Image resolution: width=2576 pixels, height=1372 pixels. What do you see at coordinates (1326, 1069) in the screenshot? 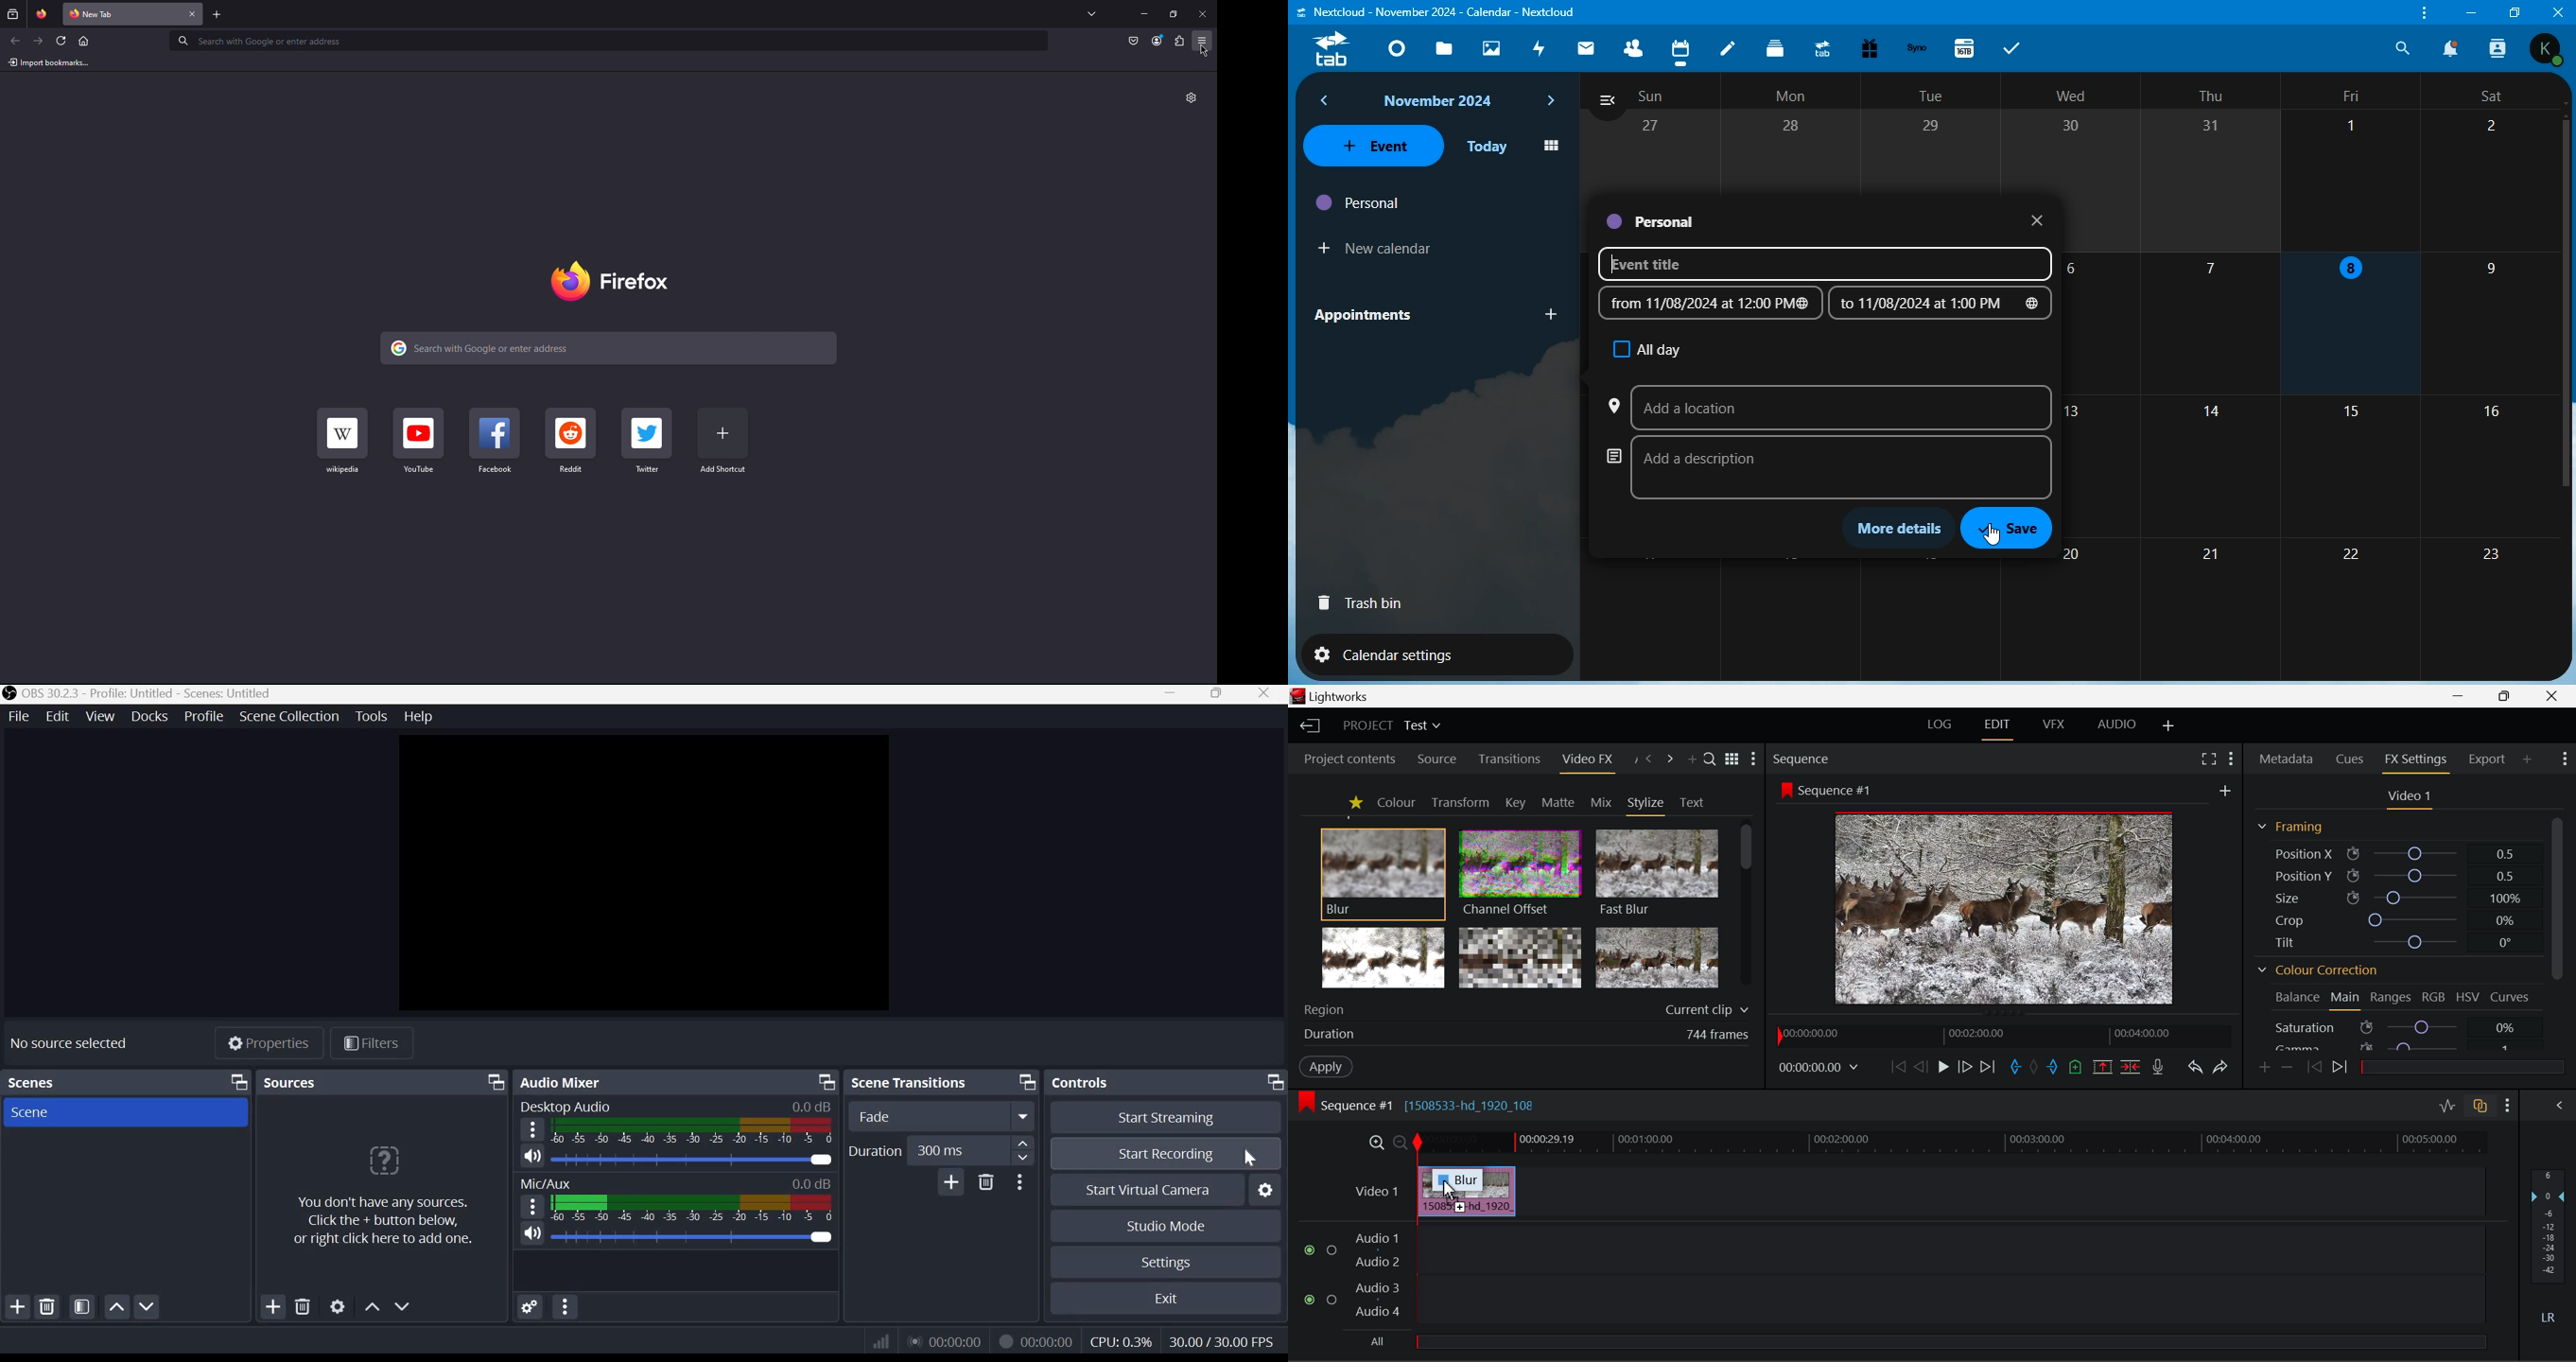
I see `Apply` at bounding box center [1326, 1069].